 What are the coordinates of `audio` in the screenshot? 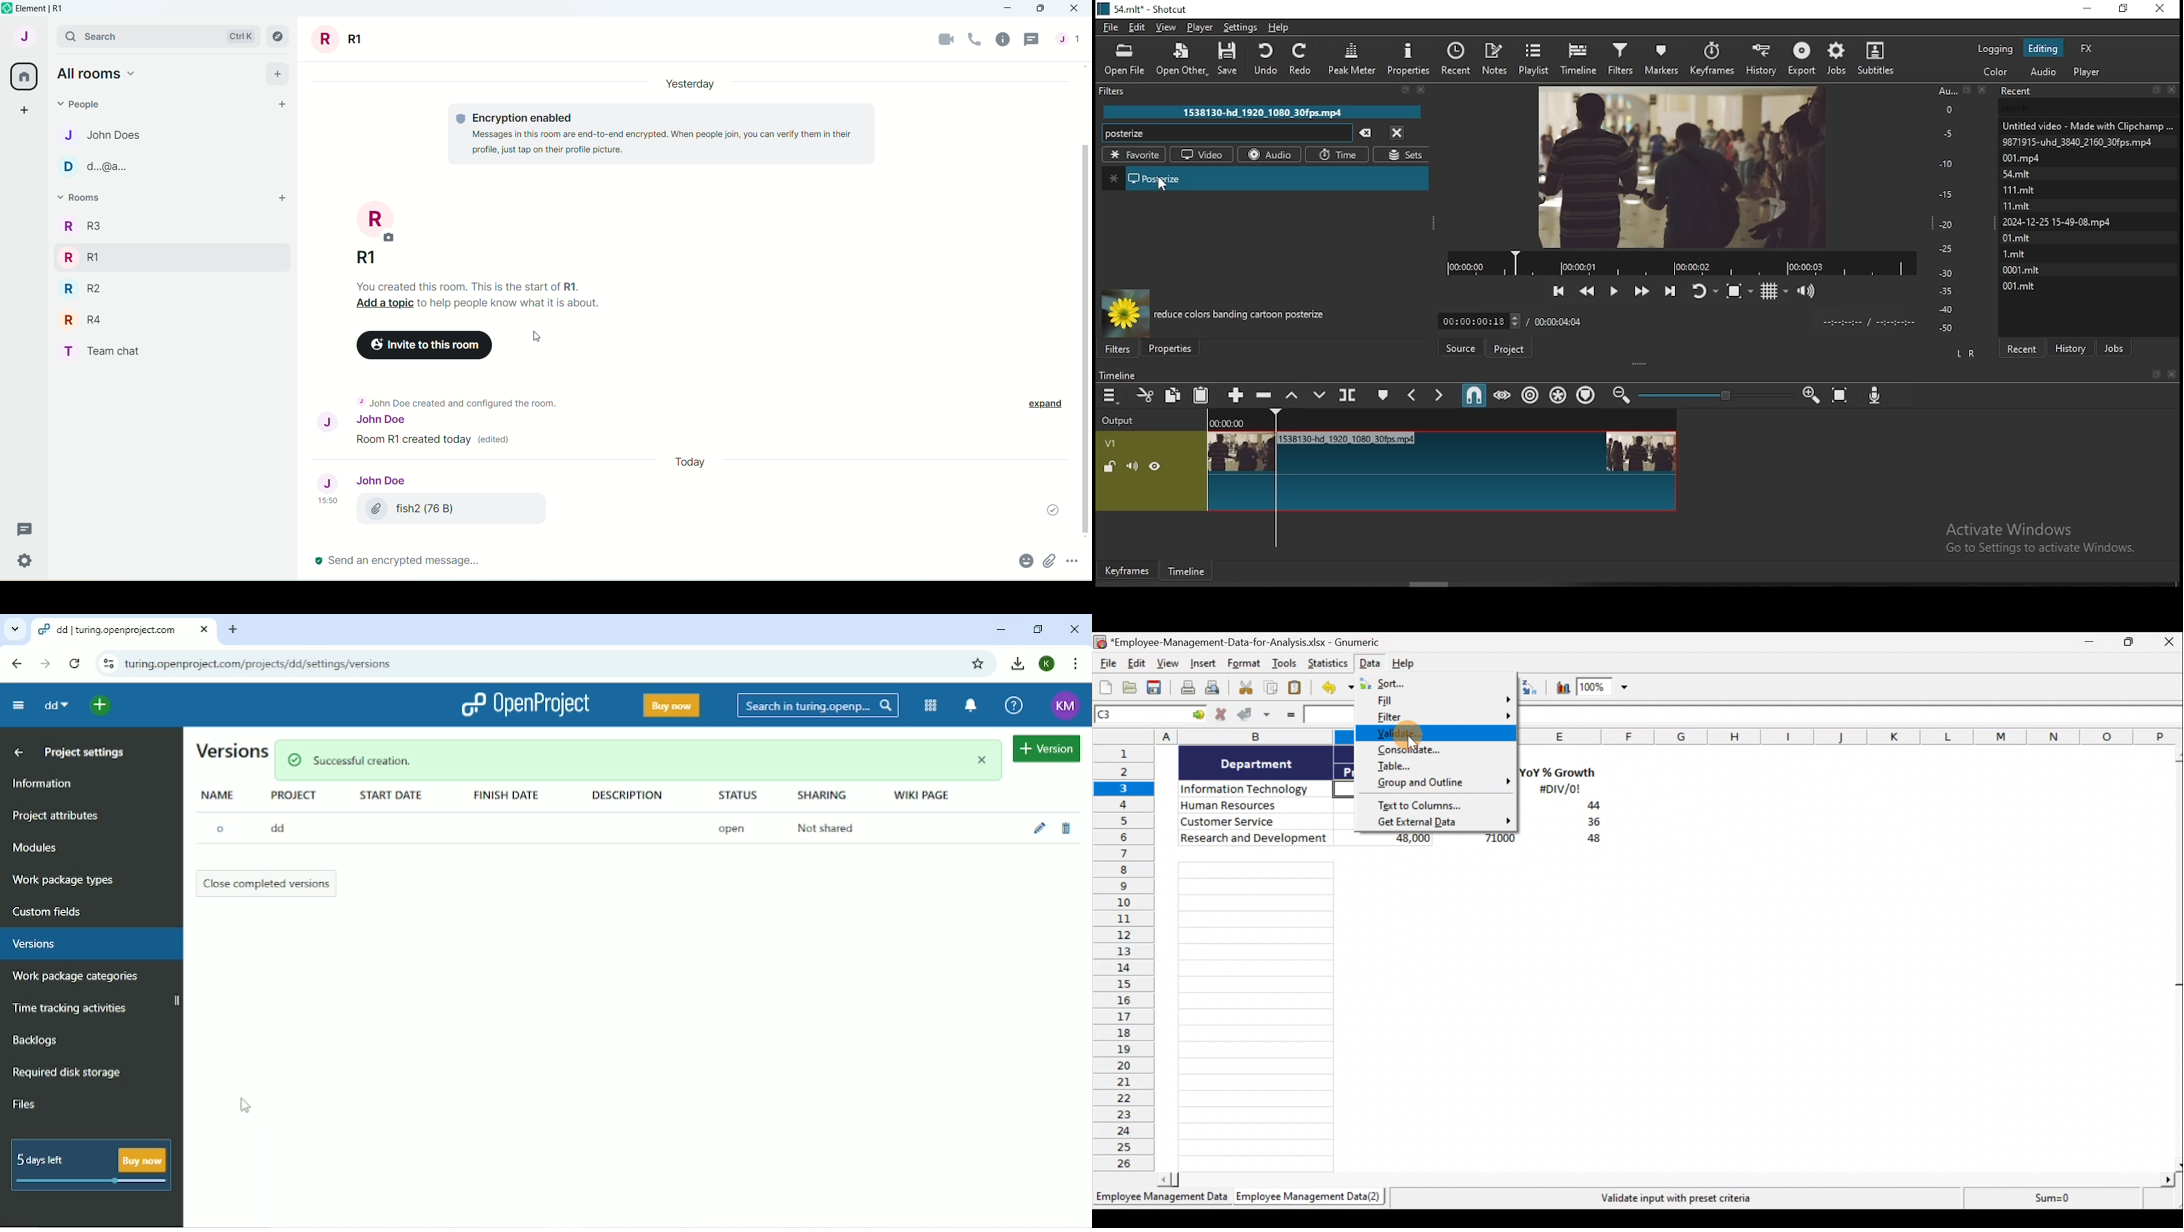 It's located at (2091, 72).